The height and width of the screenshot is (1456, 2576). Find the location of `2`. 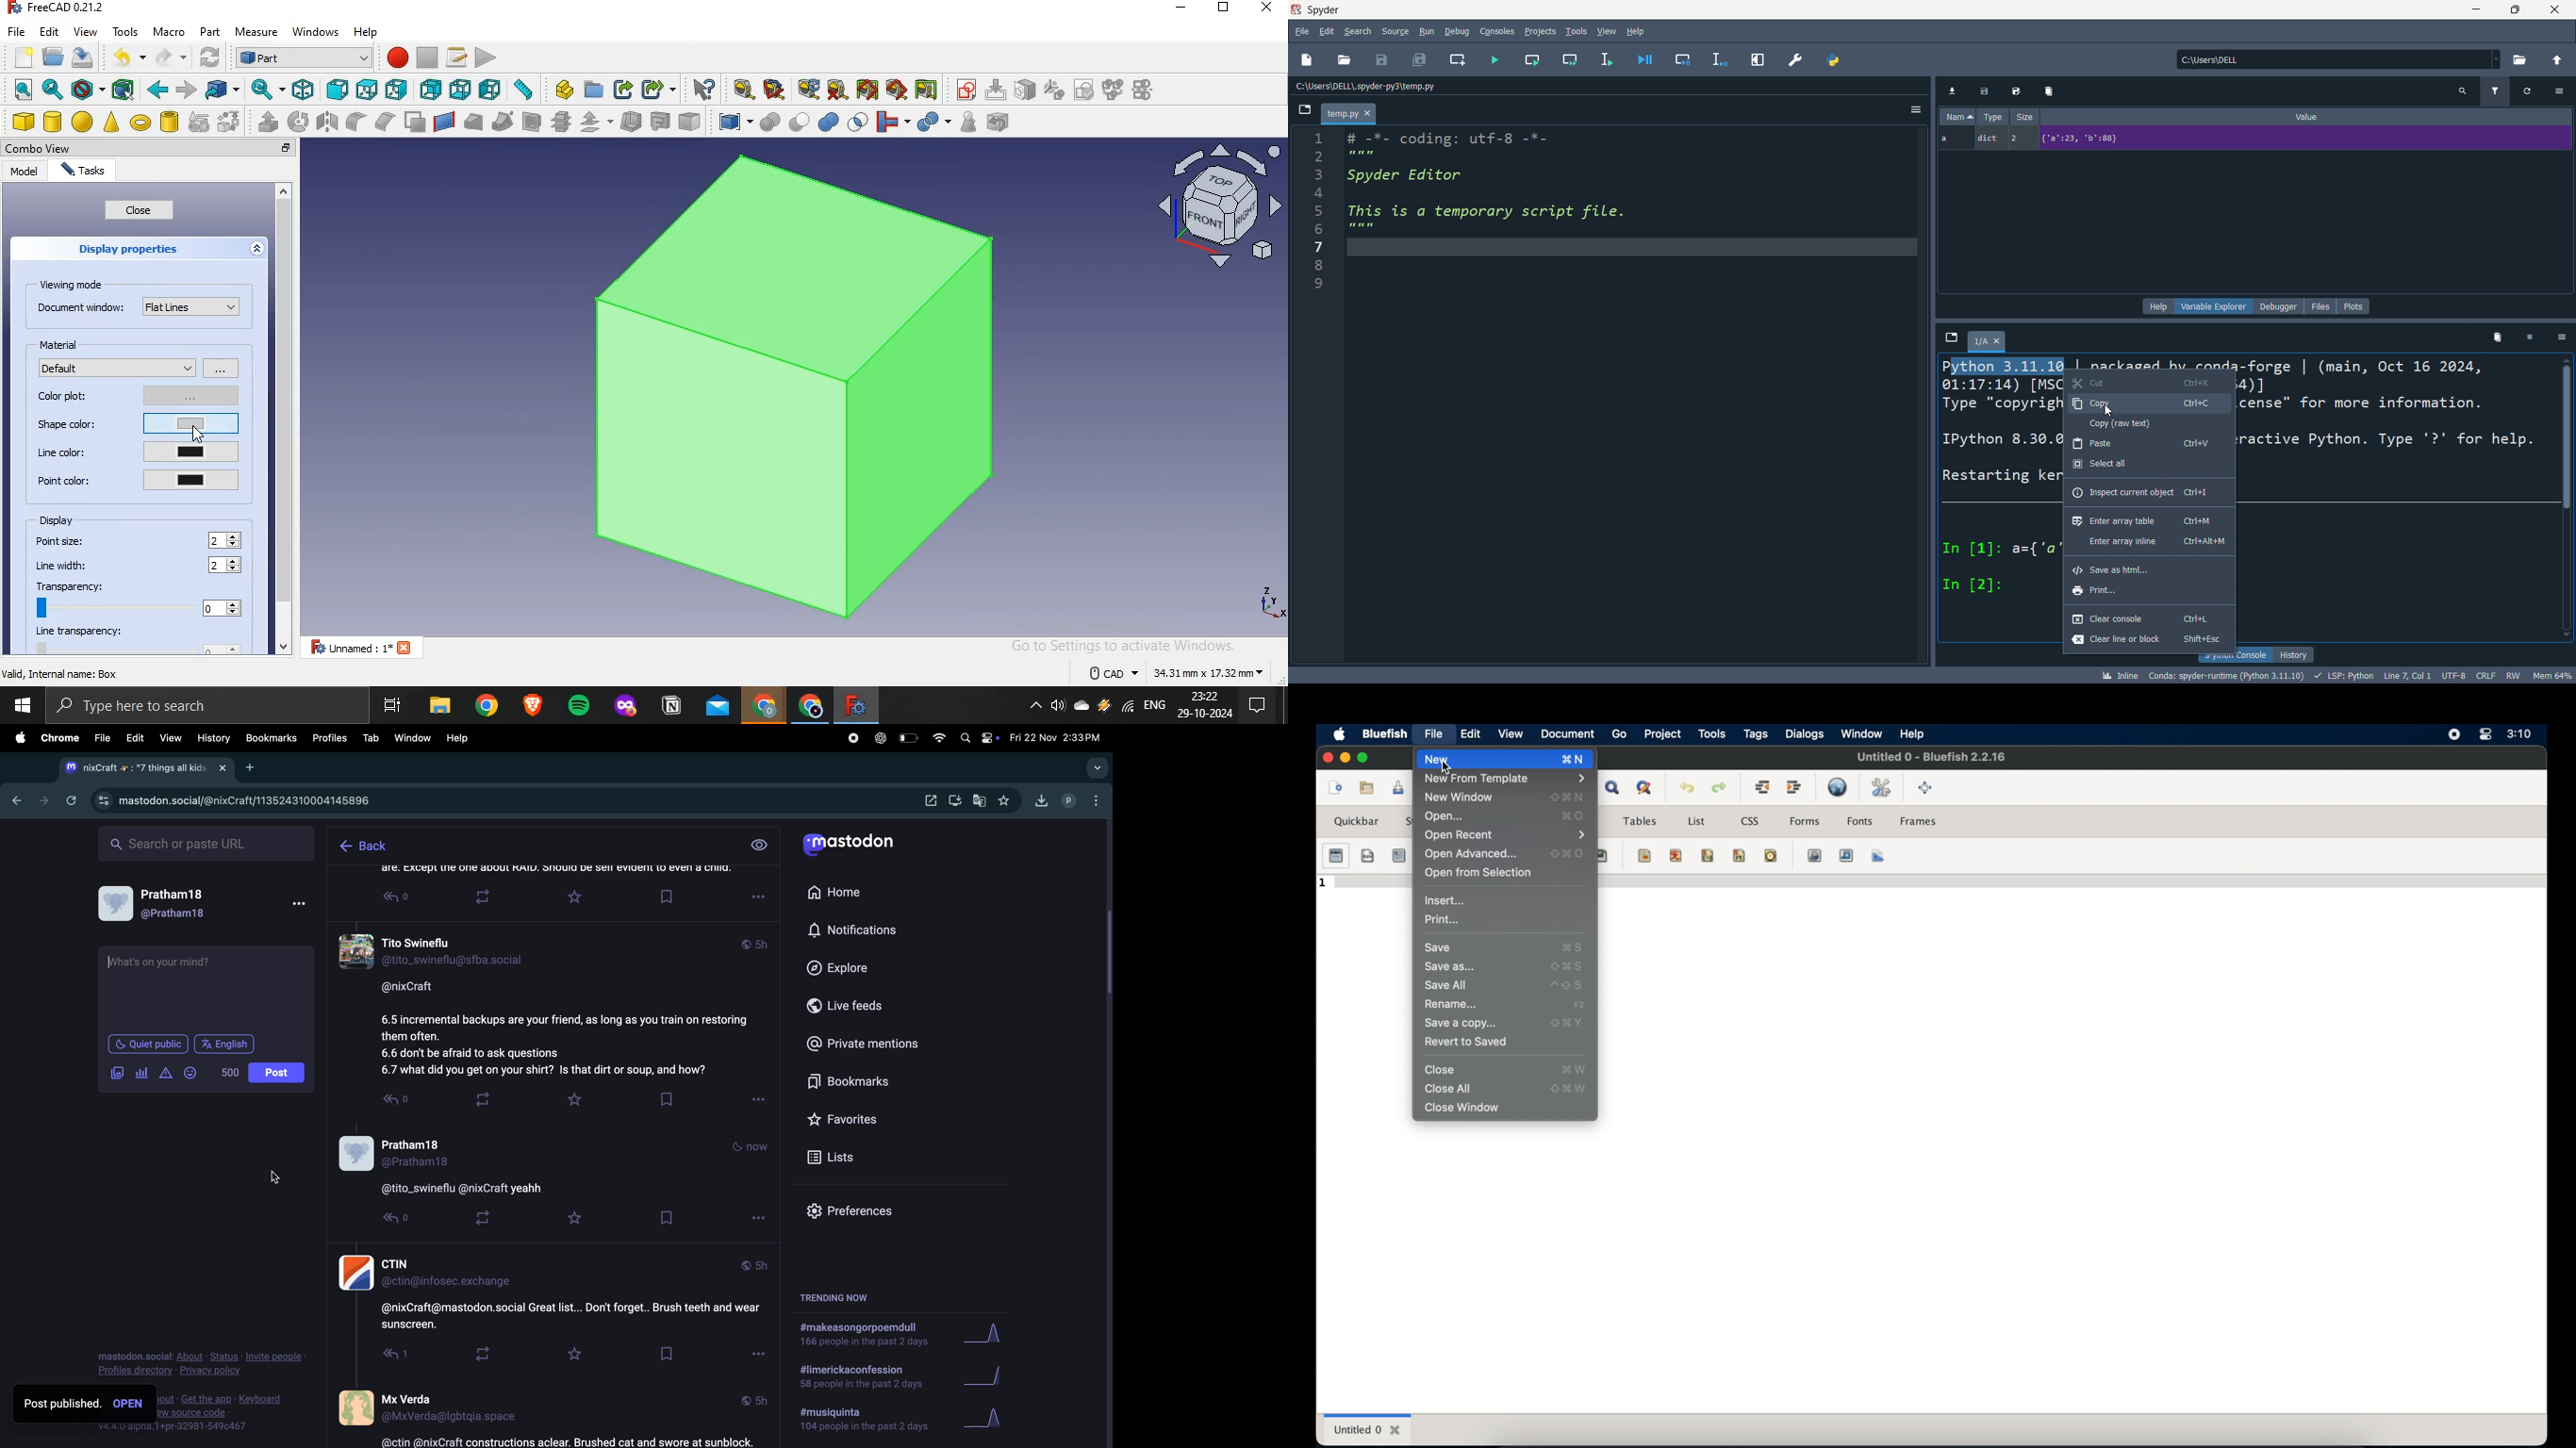

2 is located at coordinates (227, 540).